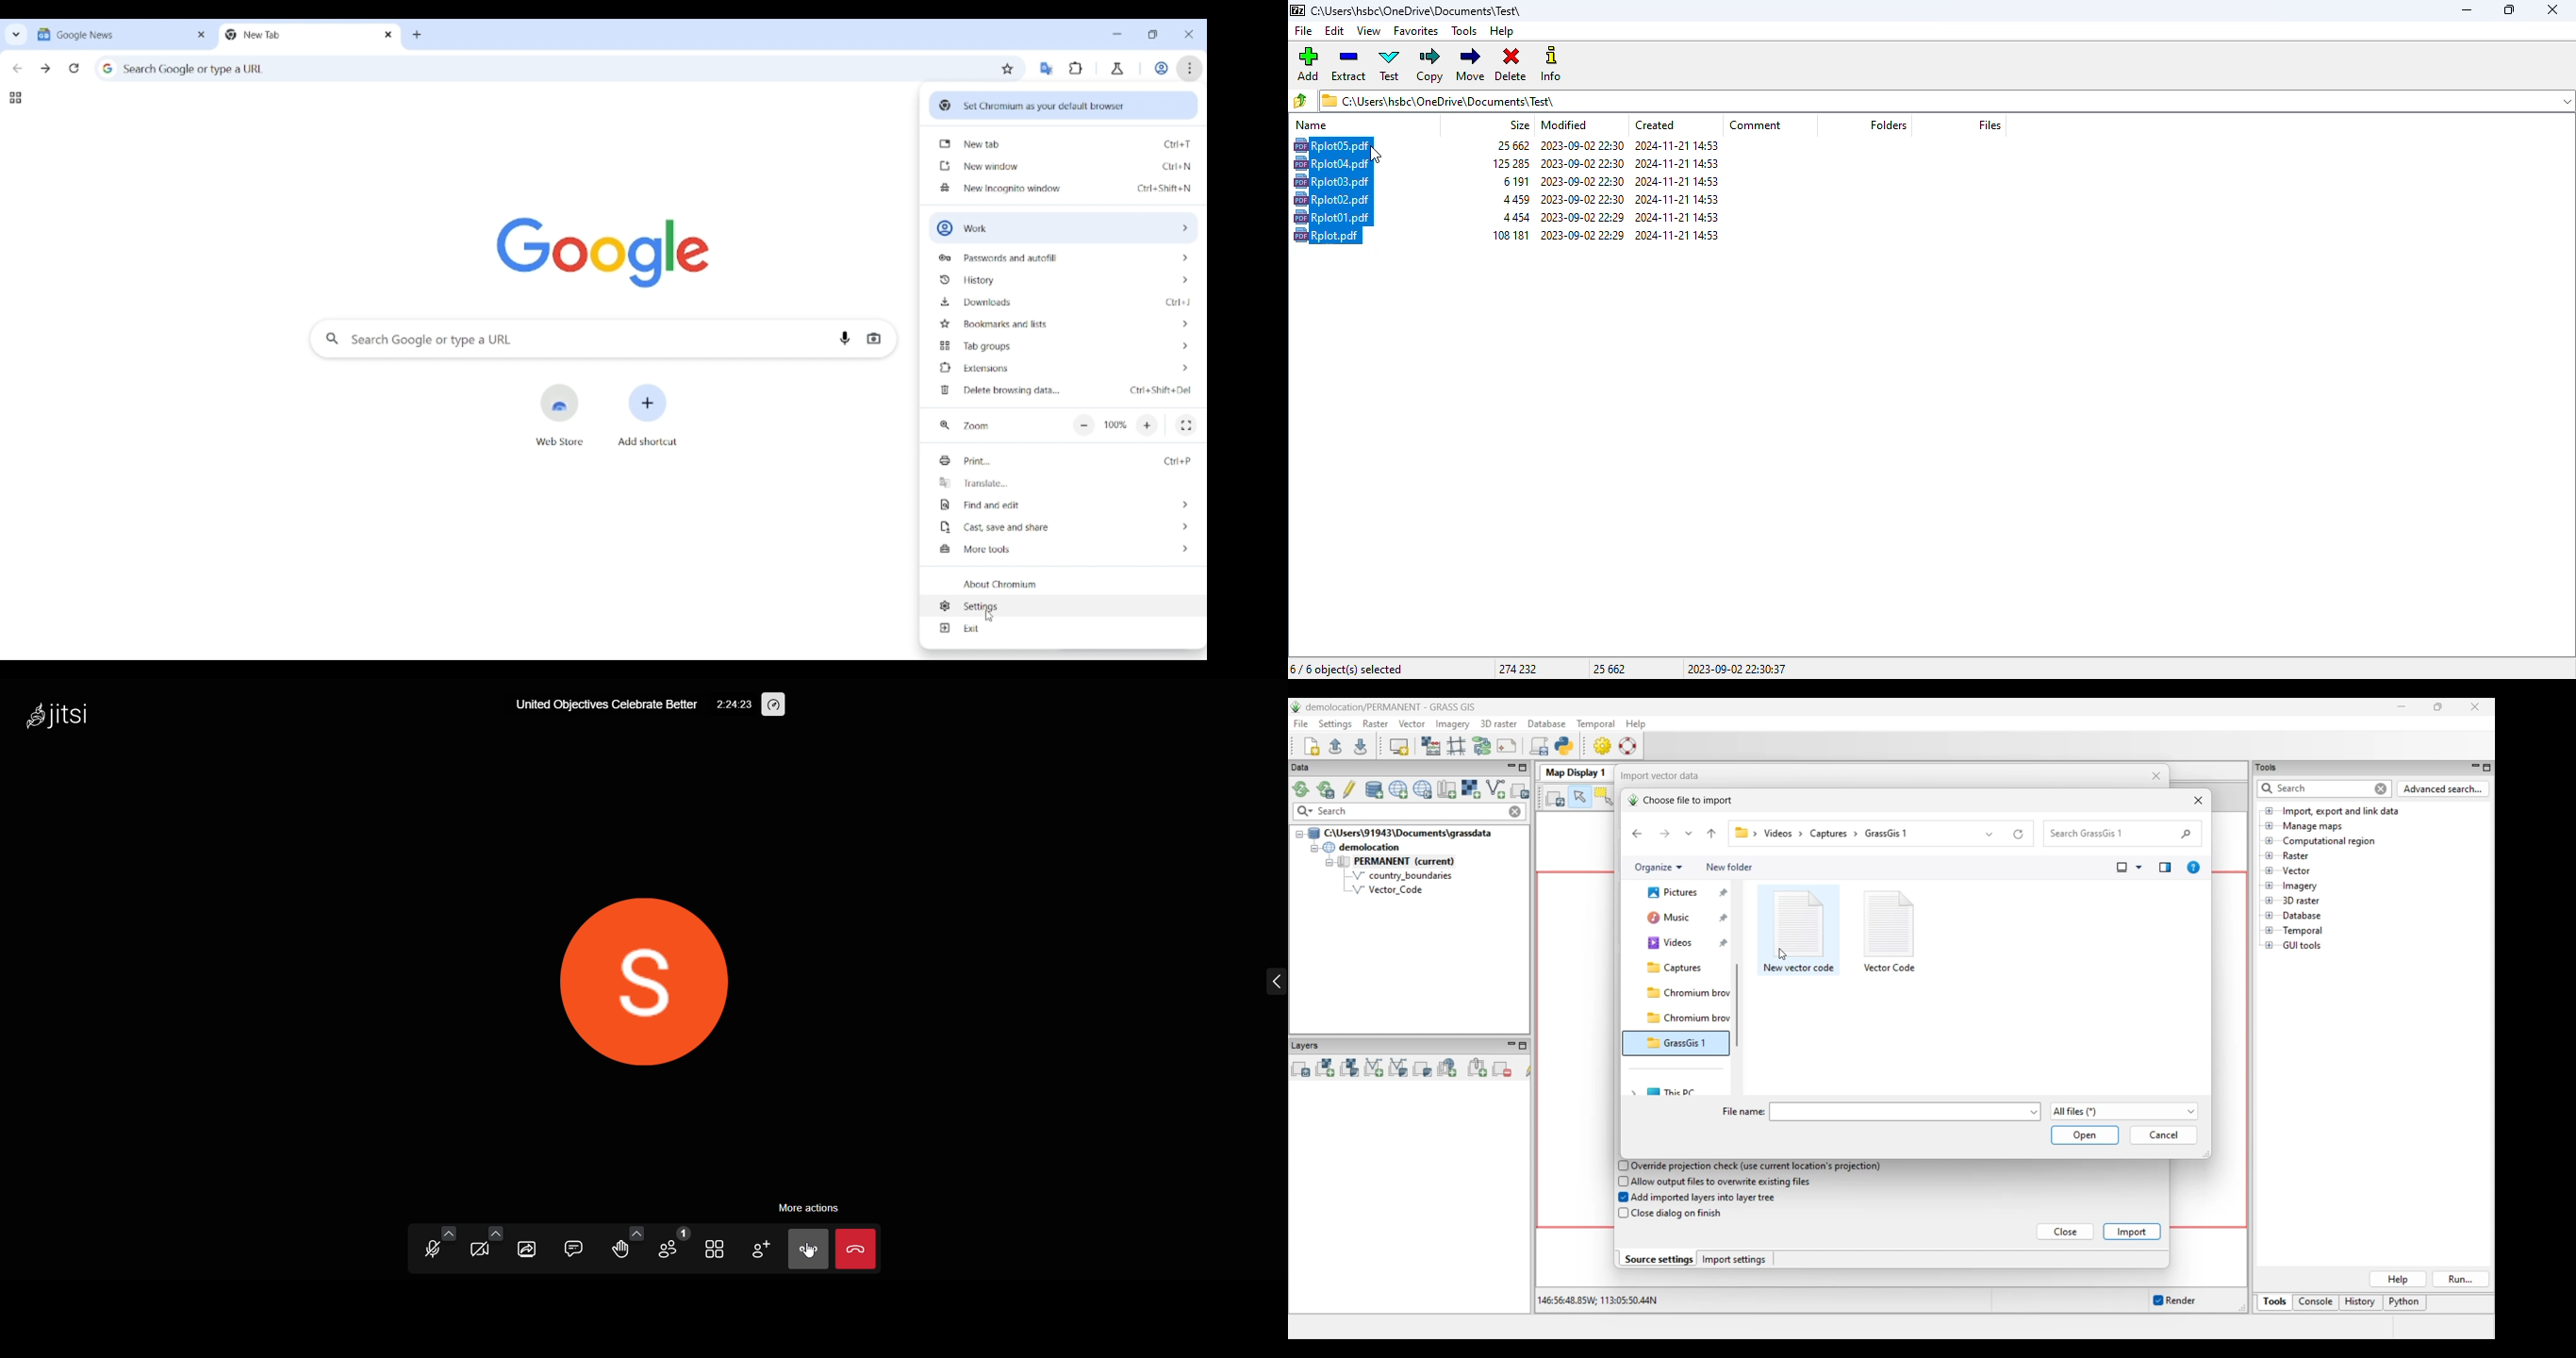 The width and height of the screenshot is (2576, 1372). Describe the element at coordinates (74, 68) in the screenshot. I see `Reload page` at that location.